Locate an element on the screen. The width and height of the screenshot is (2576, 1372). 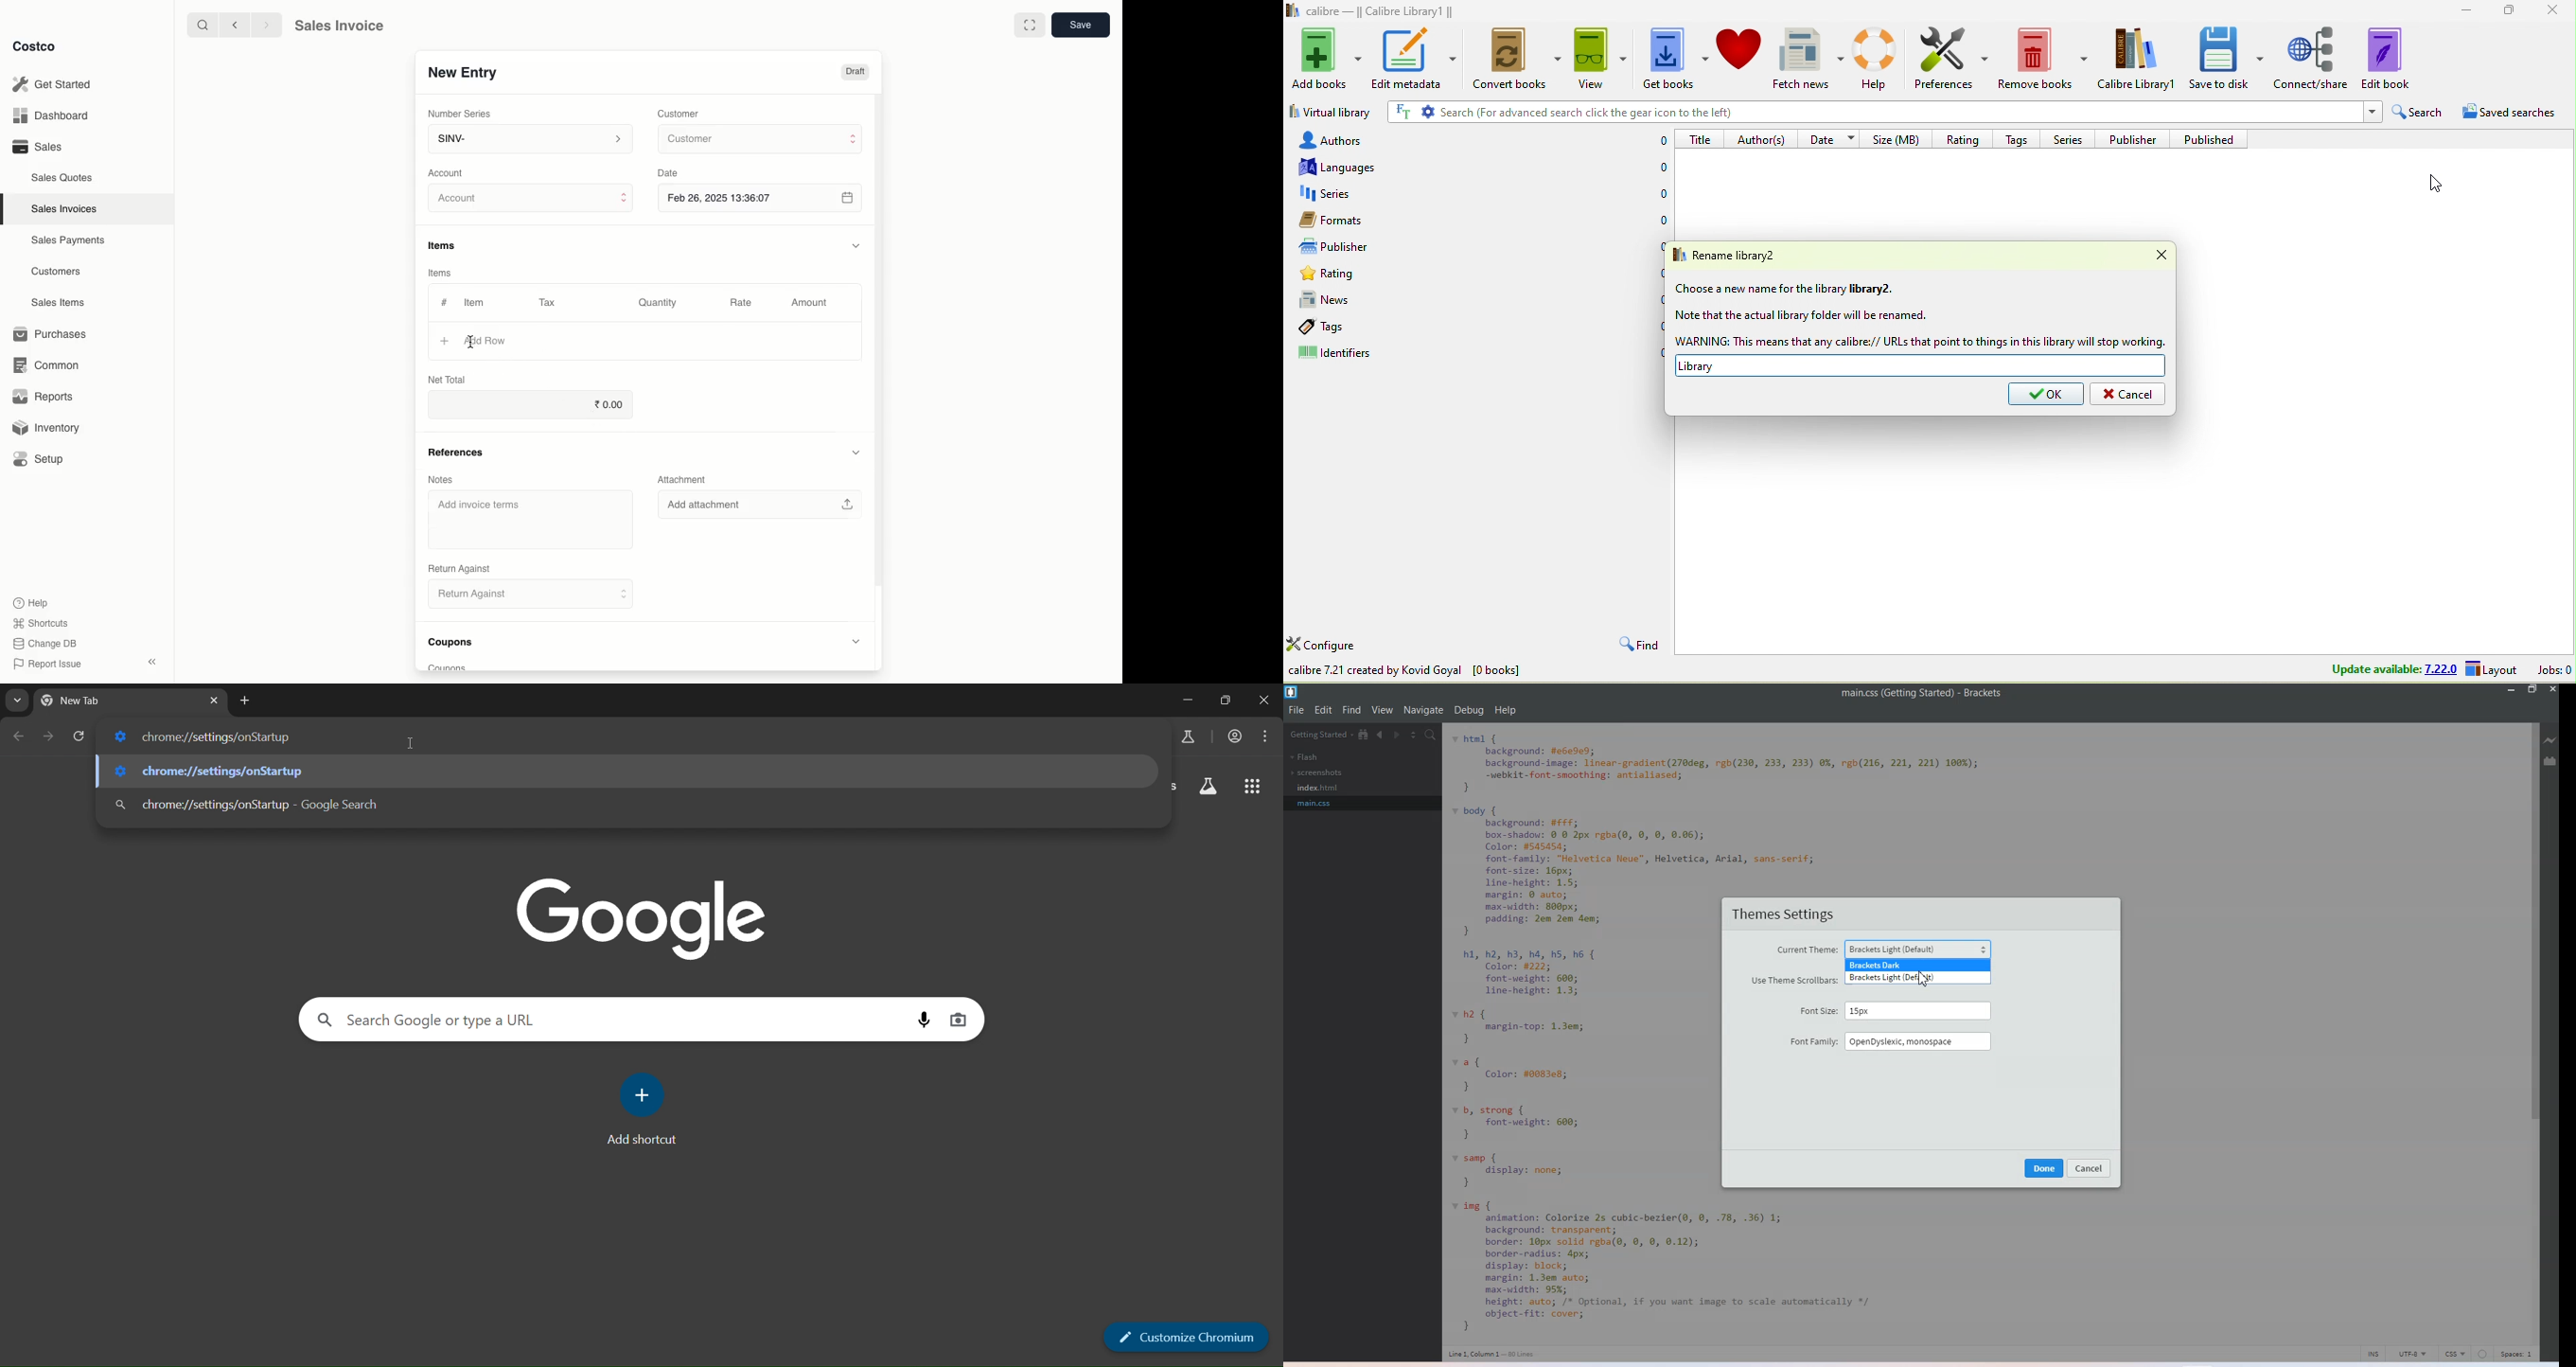
Notes is located at coordinates (440, 480).